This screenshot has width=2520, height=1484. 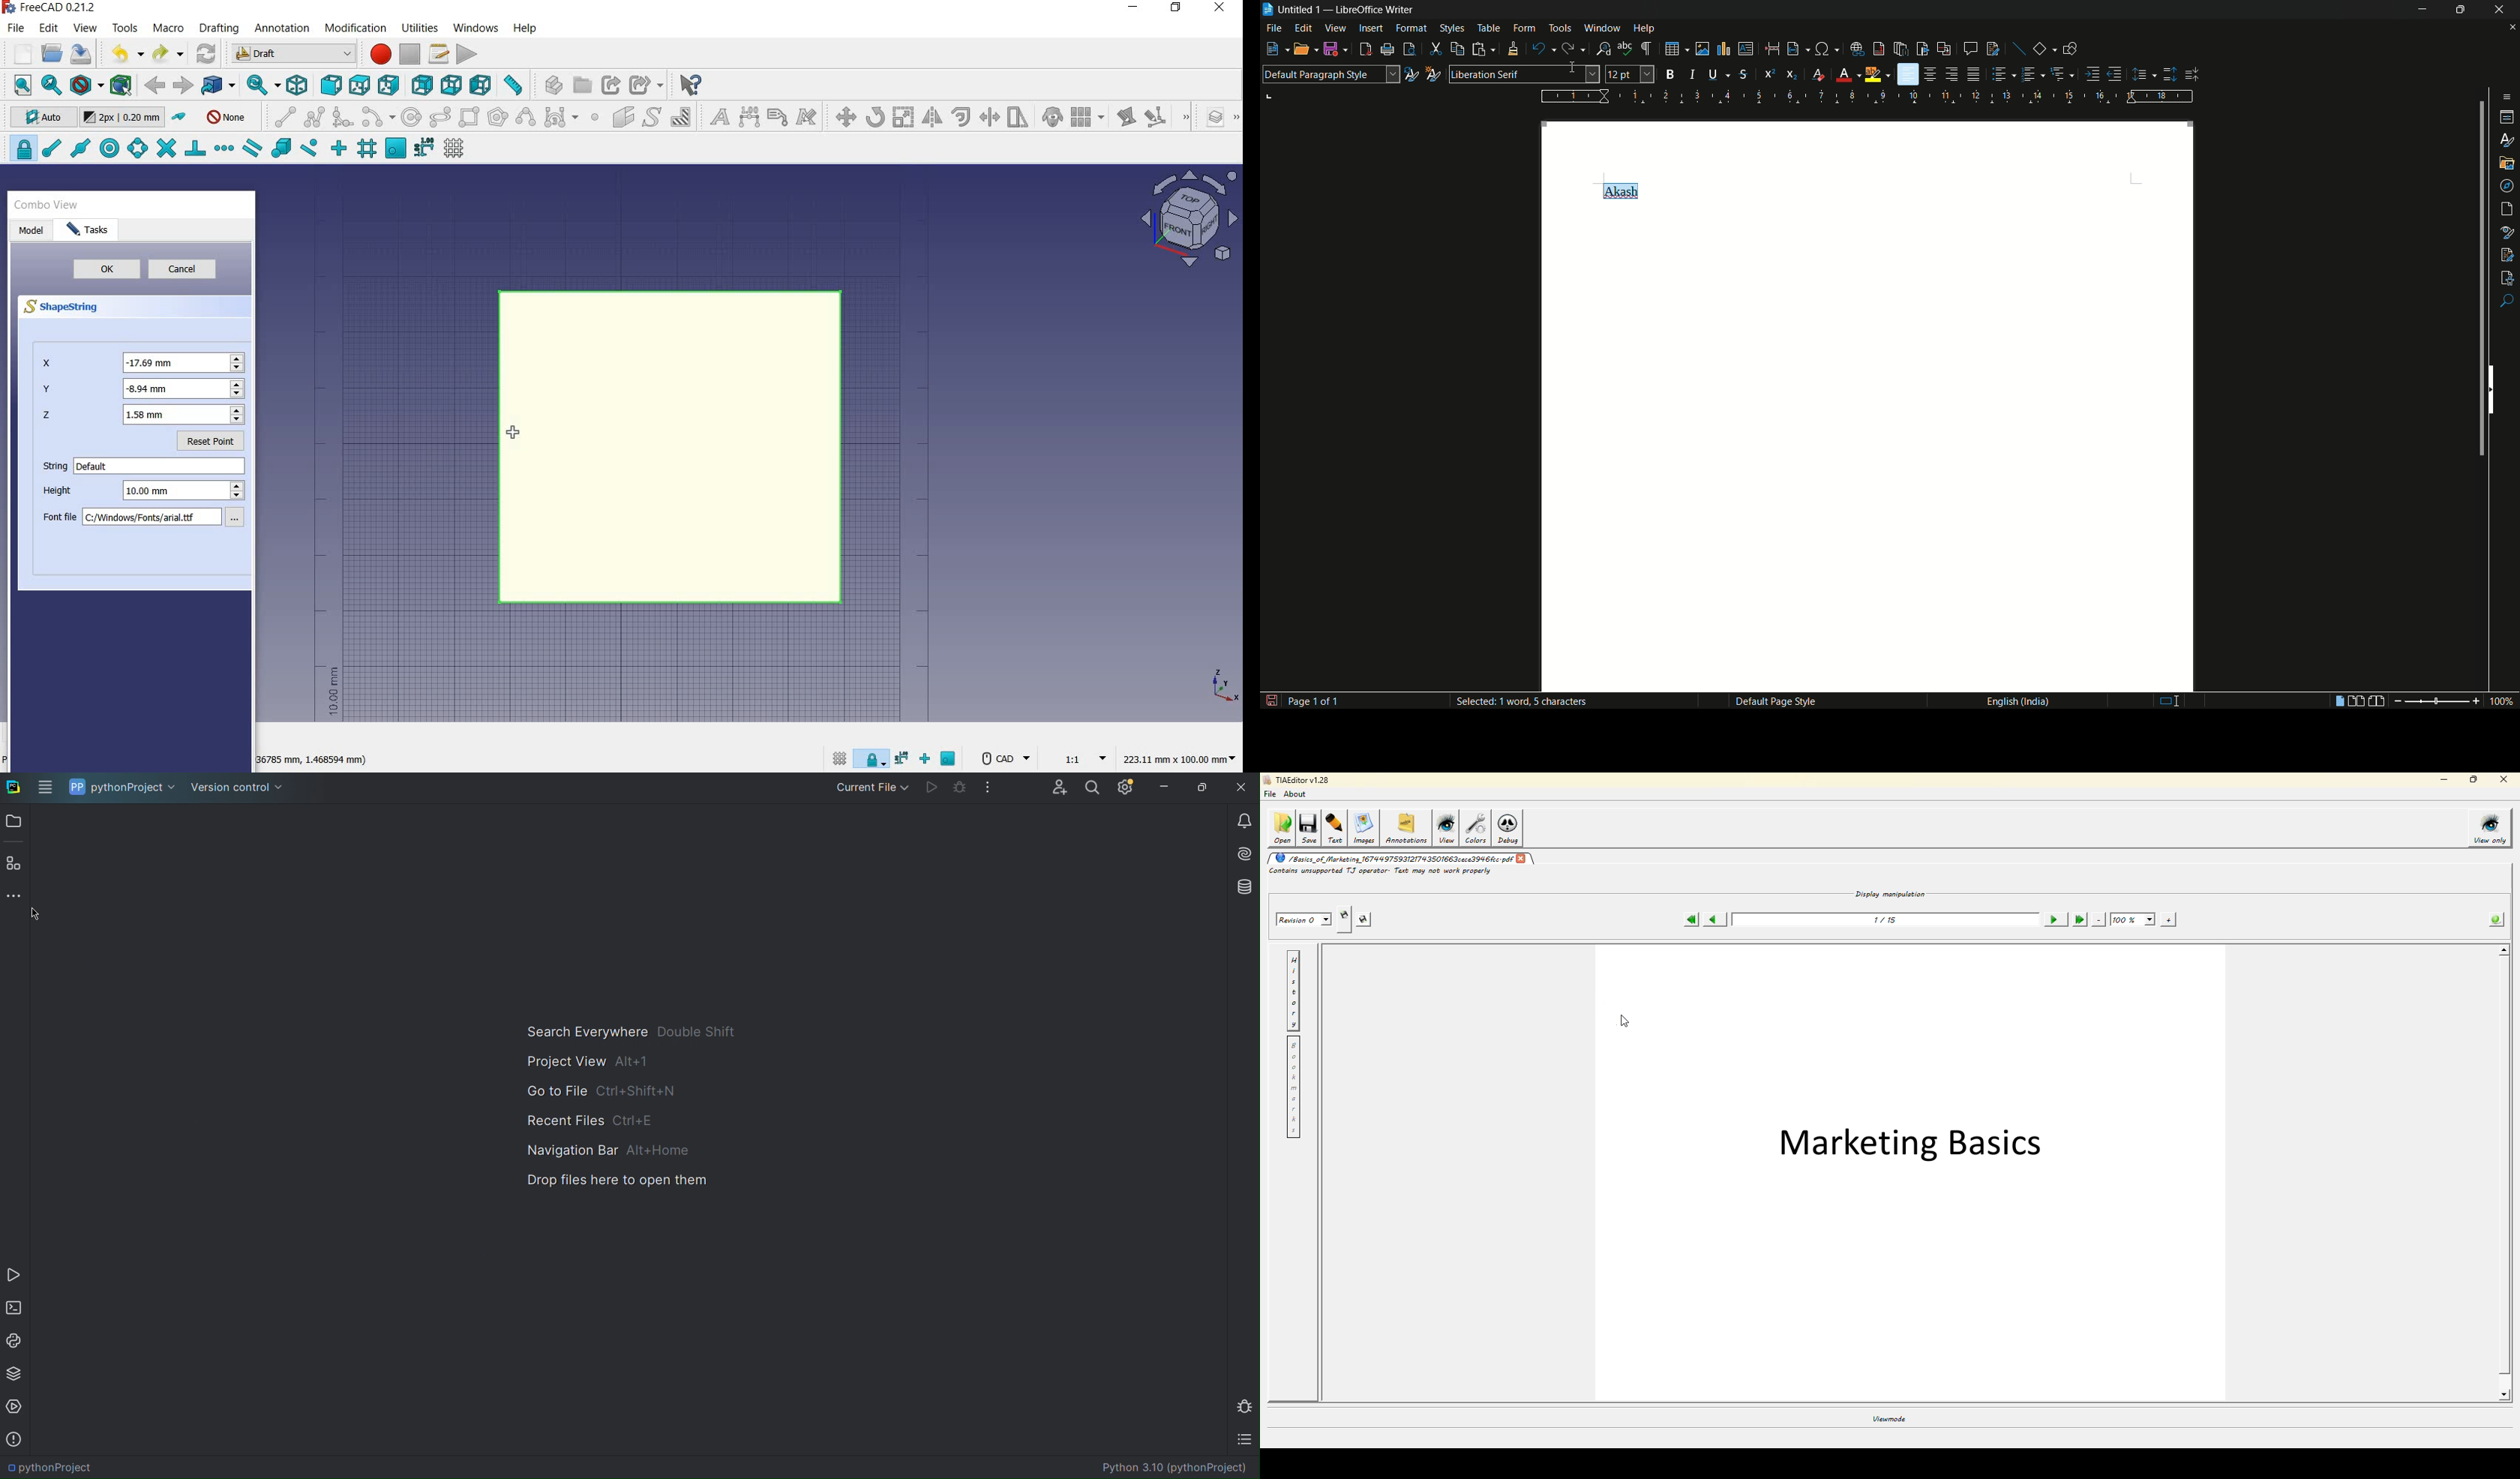 I want to click on insert text box, so click(x=1745, y=49).